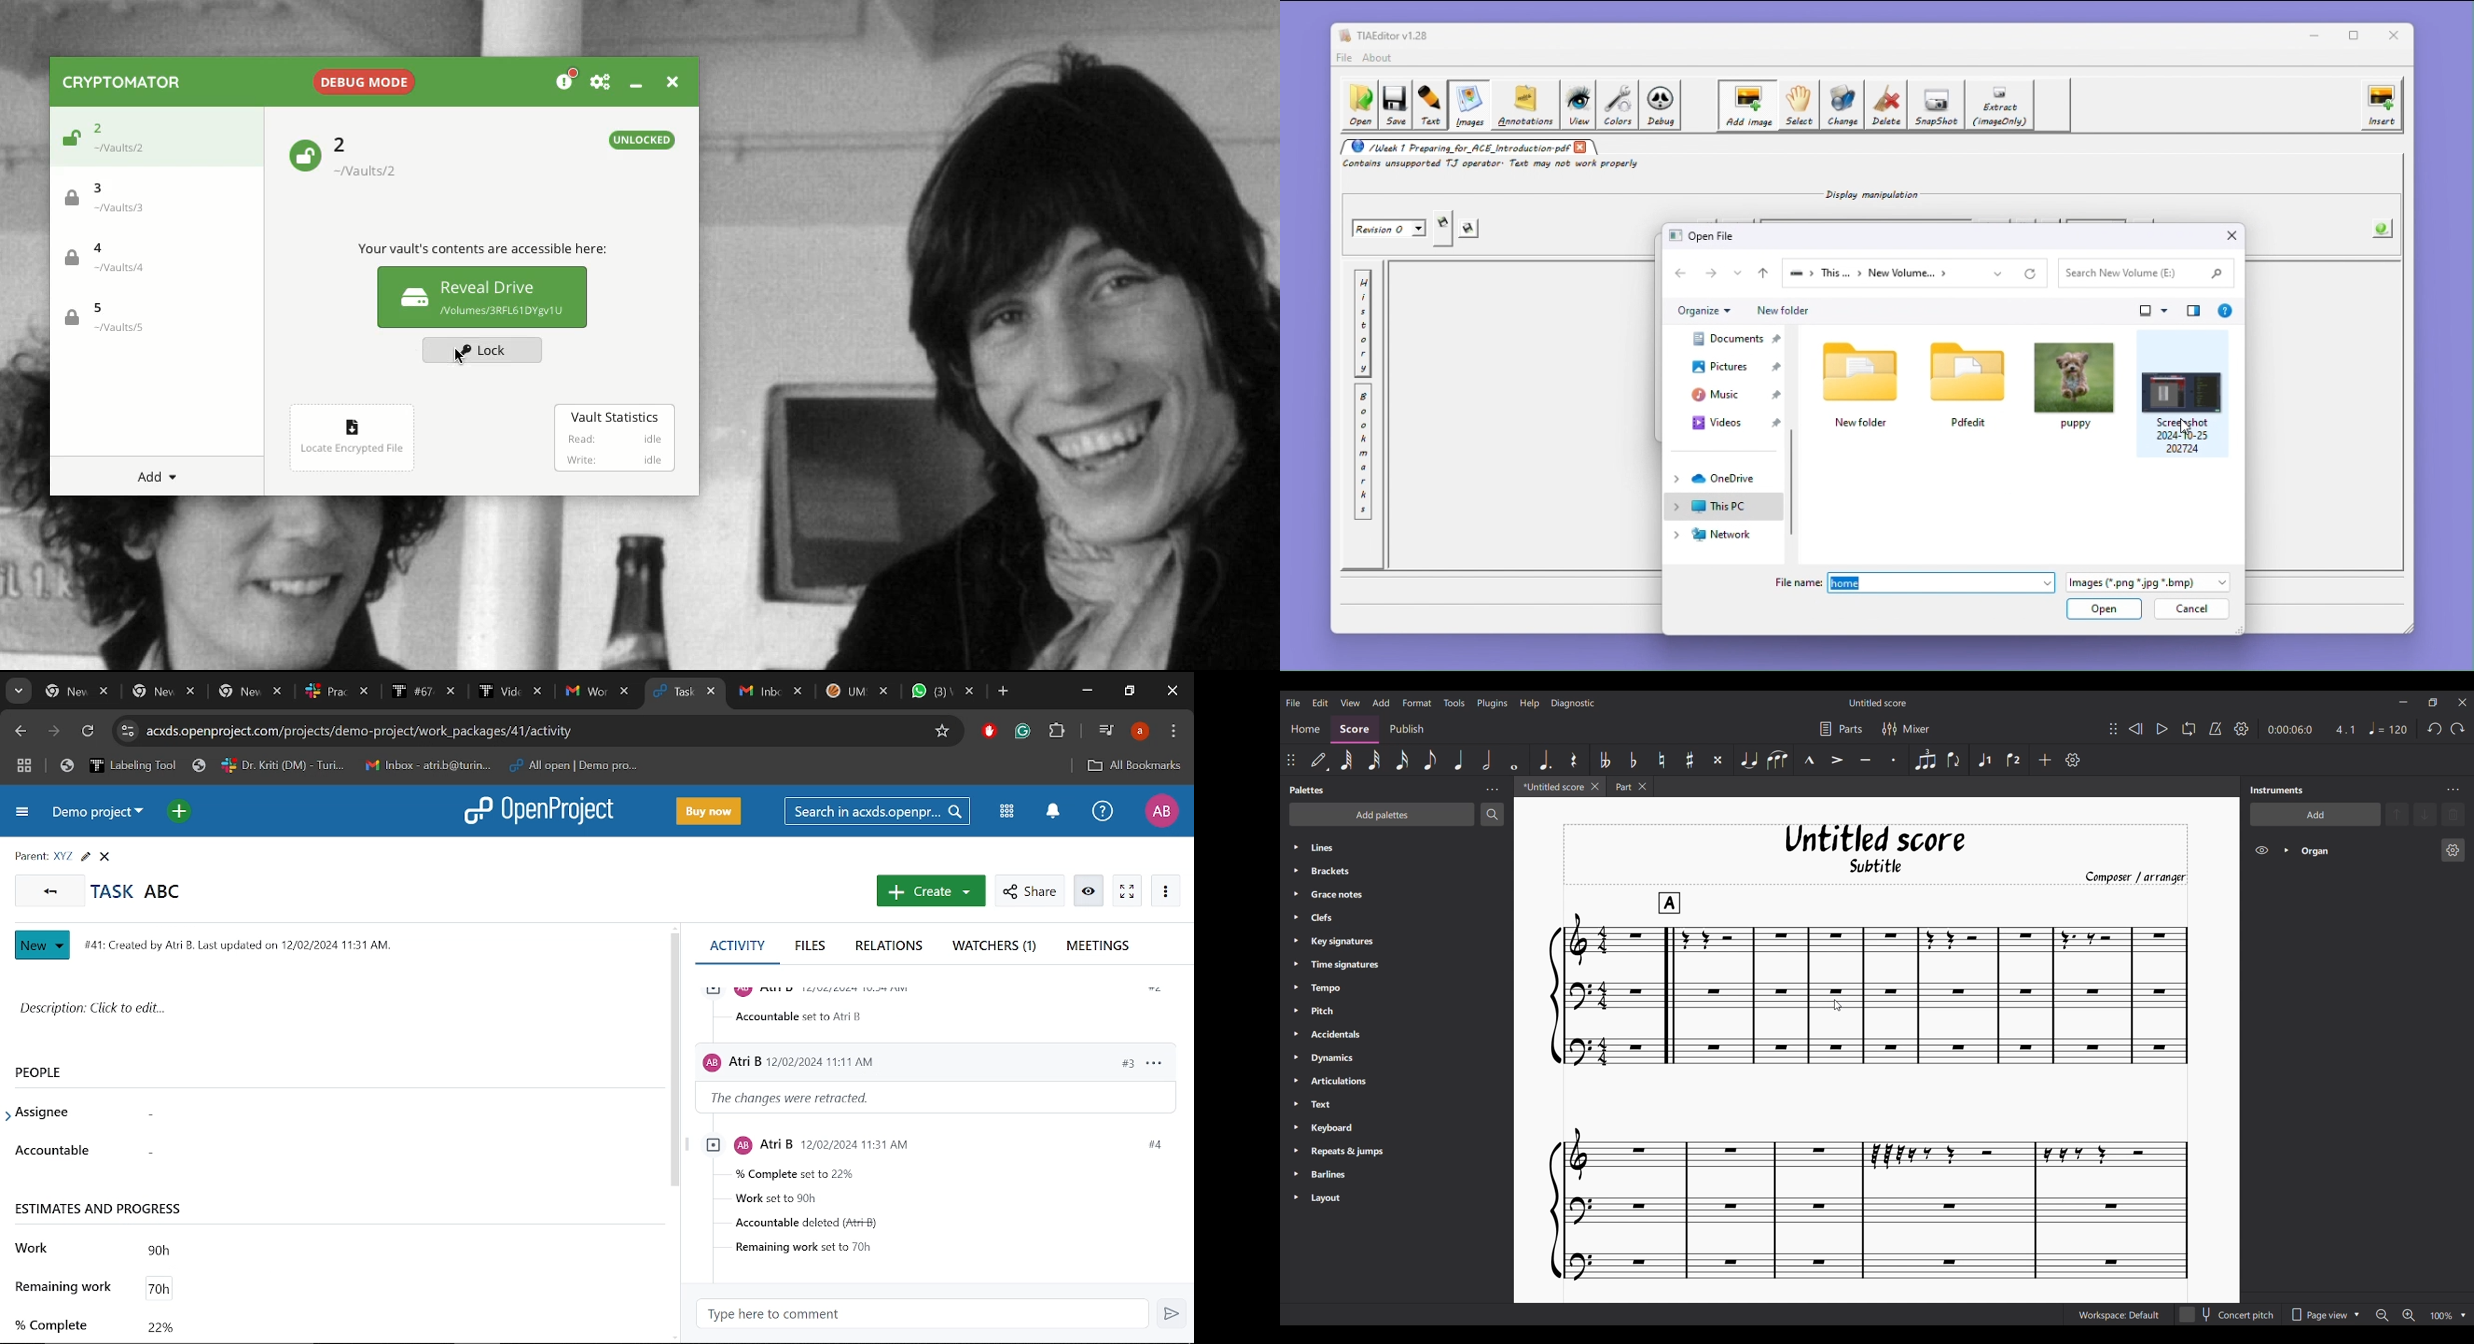 The height and width of the screenshot is (1344, 2492). I want to click on Completed work, so click(161, 1327).